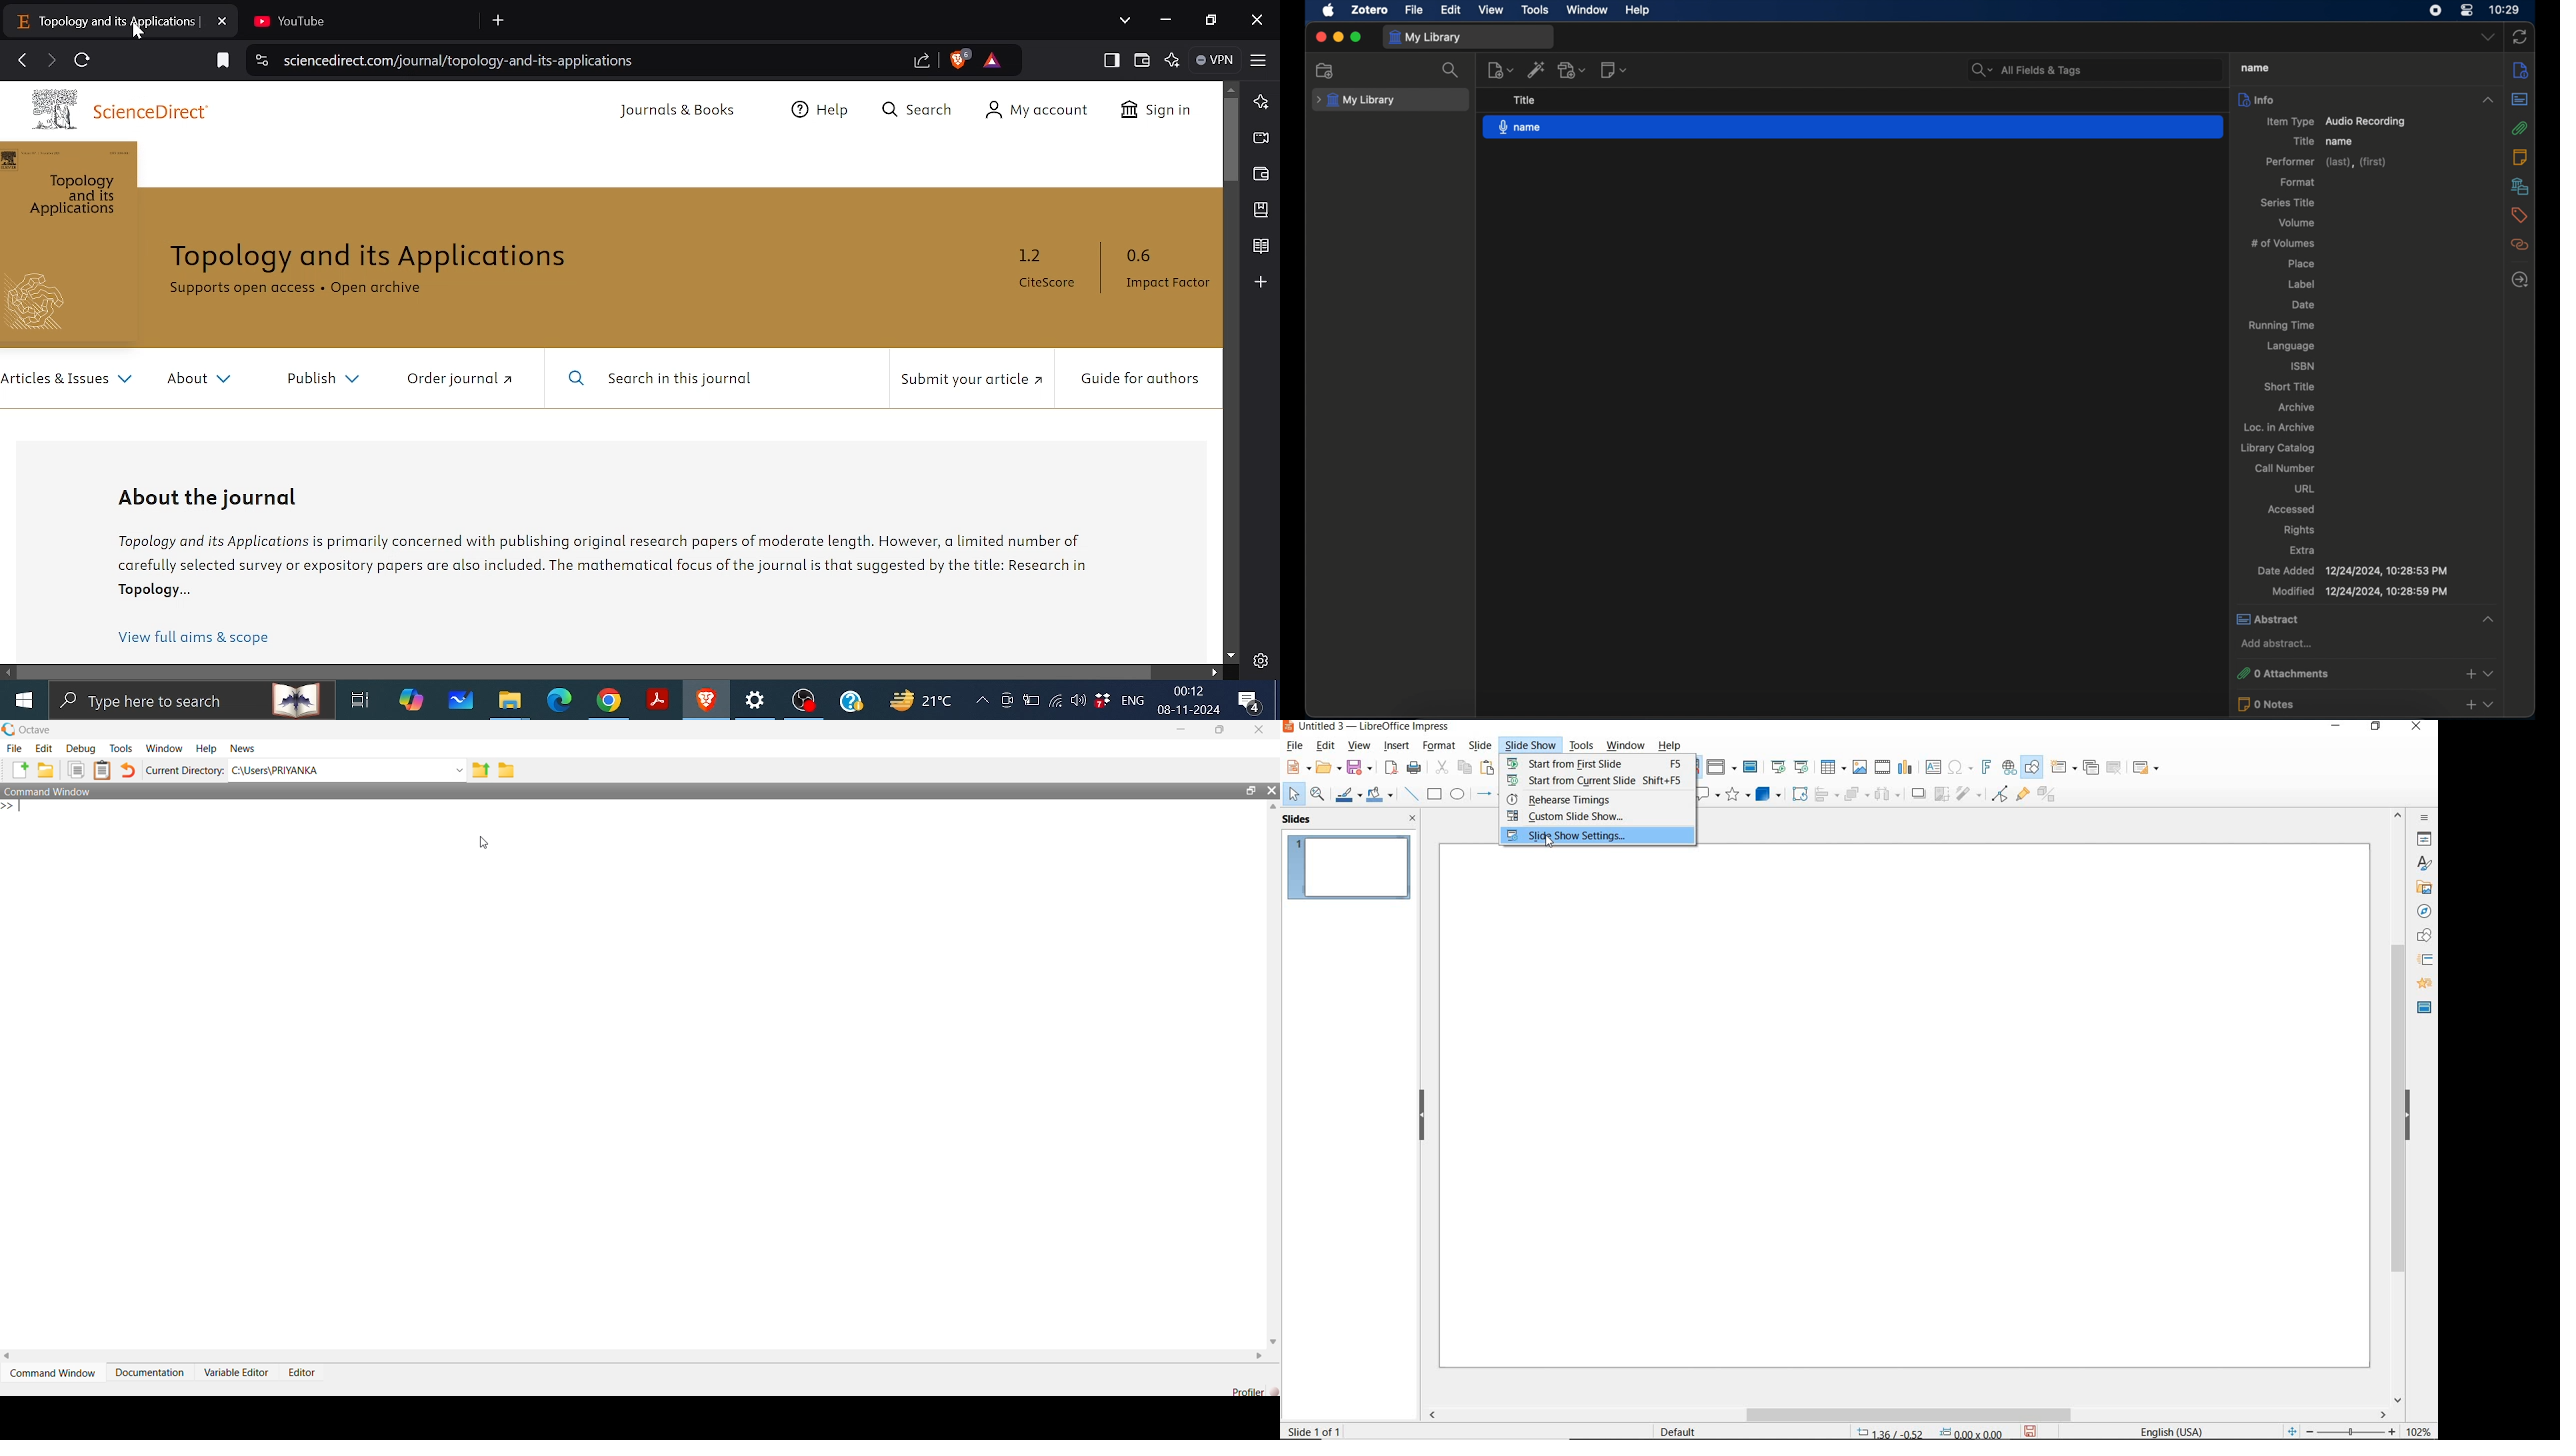  I want to click on date added, so click(2353, 571).